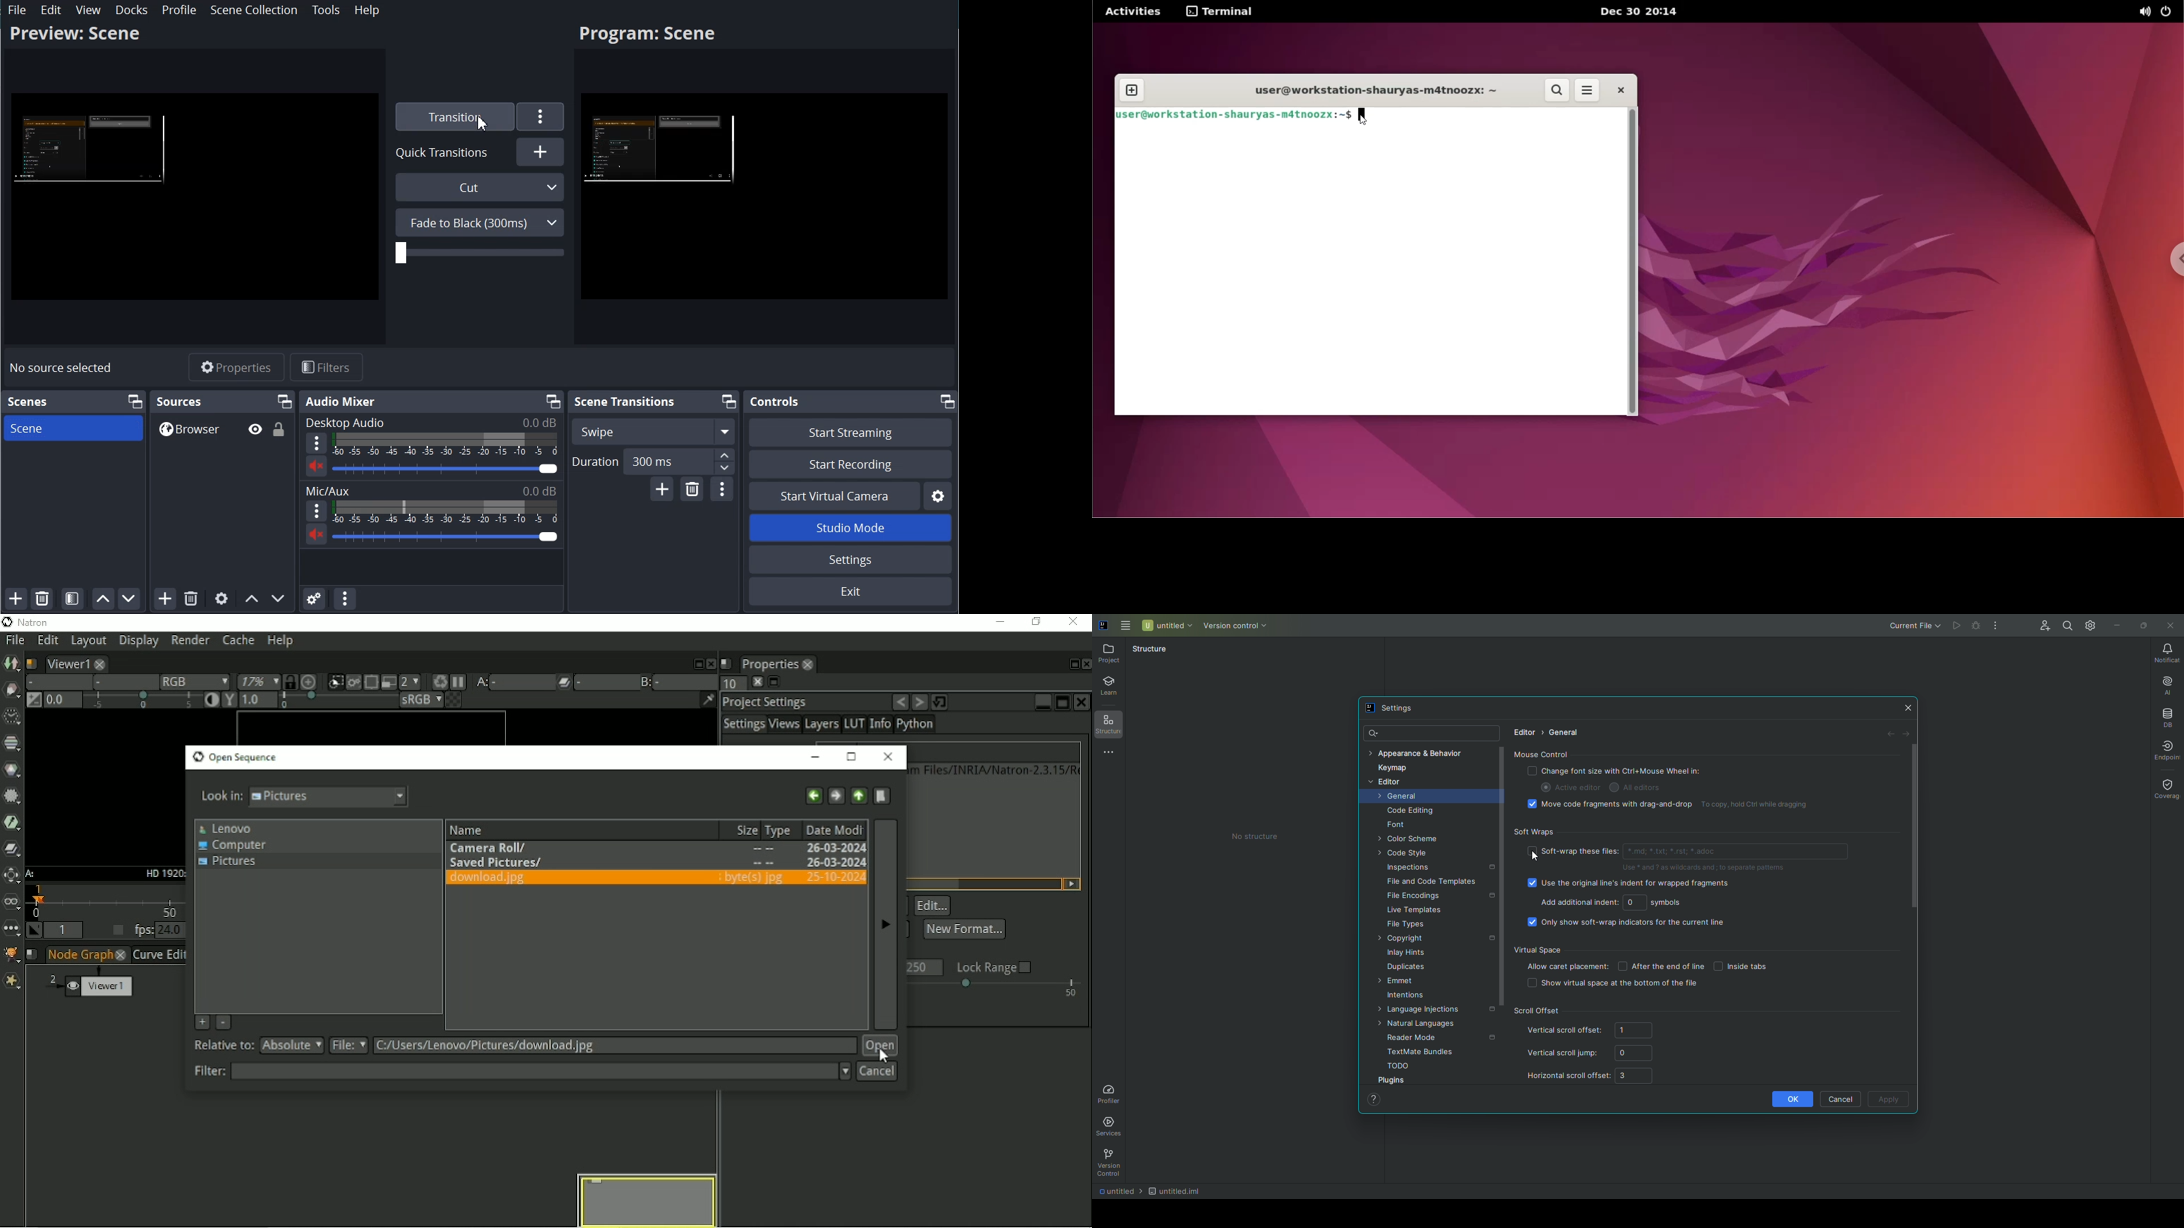 The width and height of the screenshot is (2184, 1232). Describe the element at coordinates (52, 10) in the screenshot. I see `Edit` at that location.